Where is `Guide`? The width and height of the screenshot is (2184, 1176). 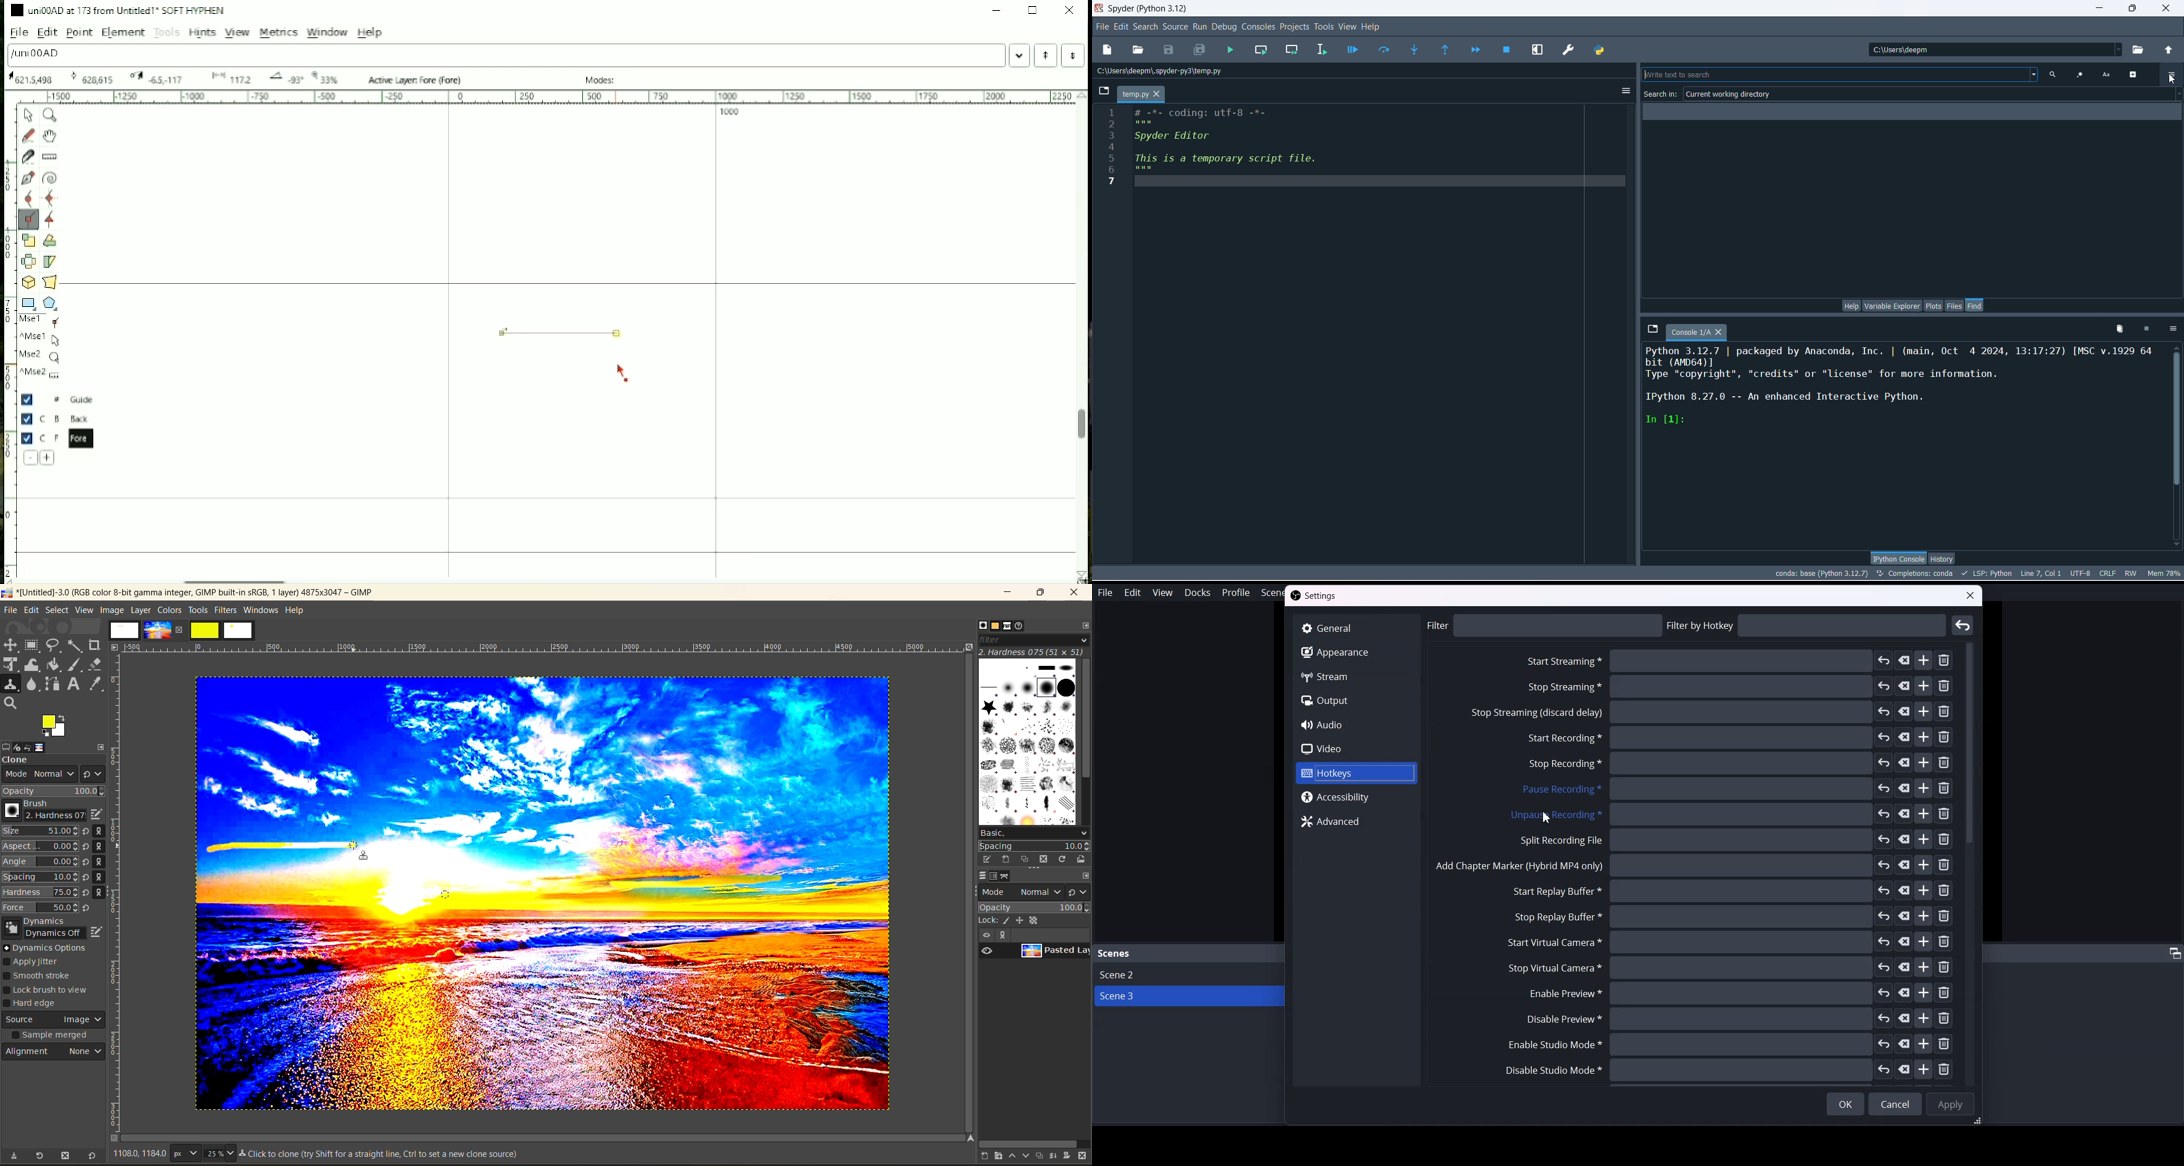
Guide is located at coordinates (59, 400).